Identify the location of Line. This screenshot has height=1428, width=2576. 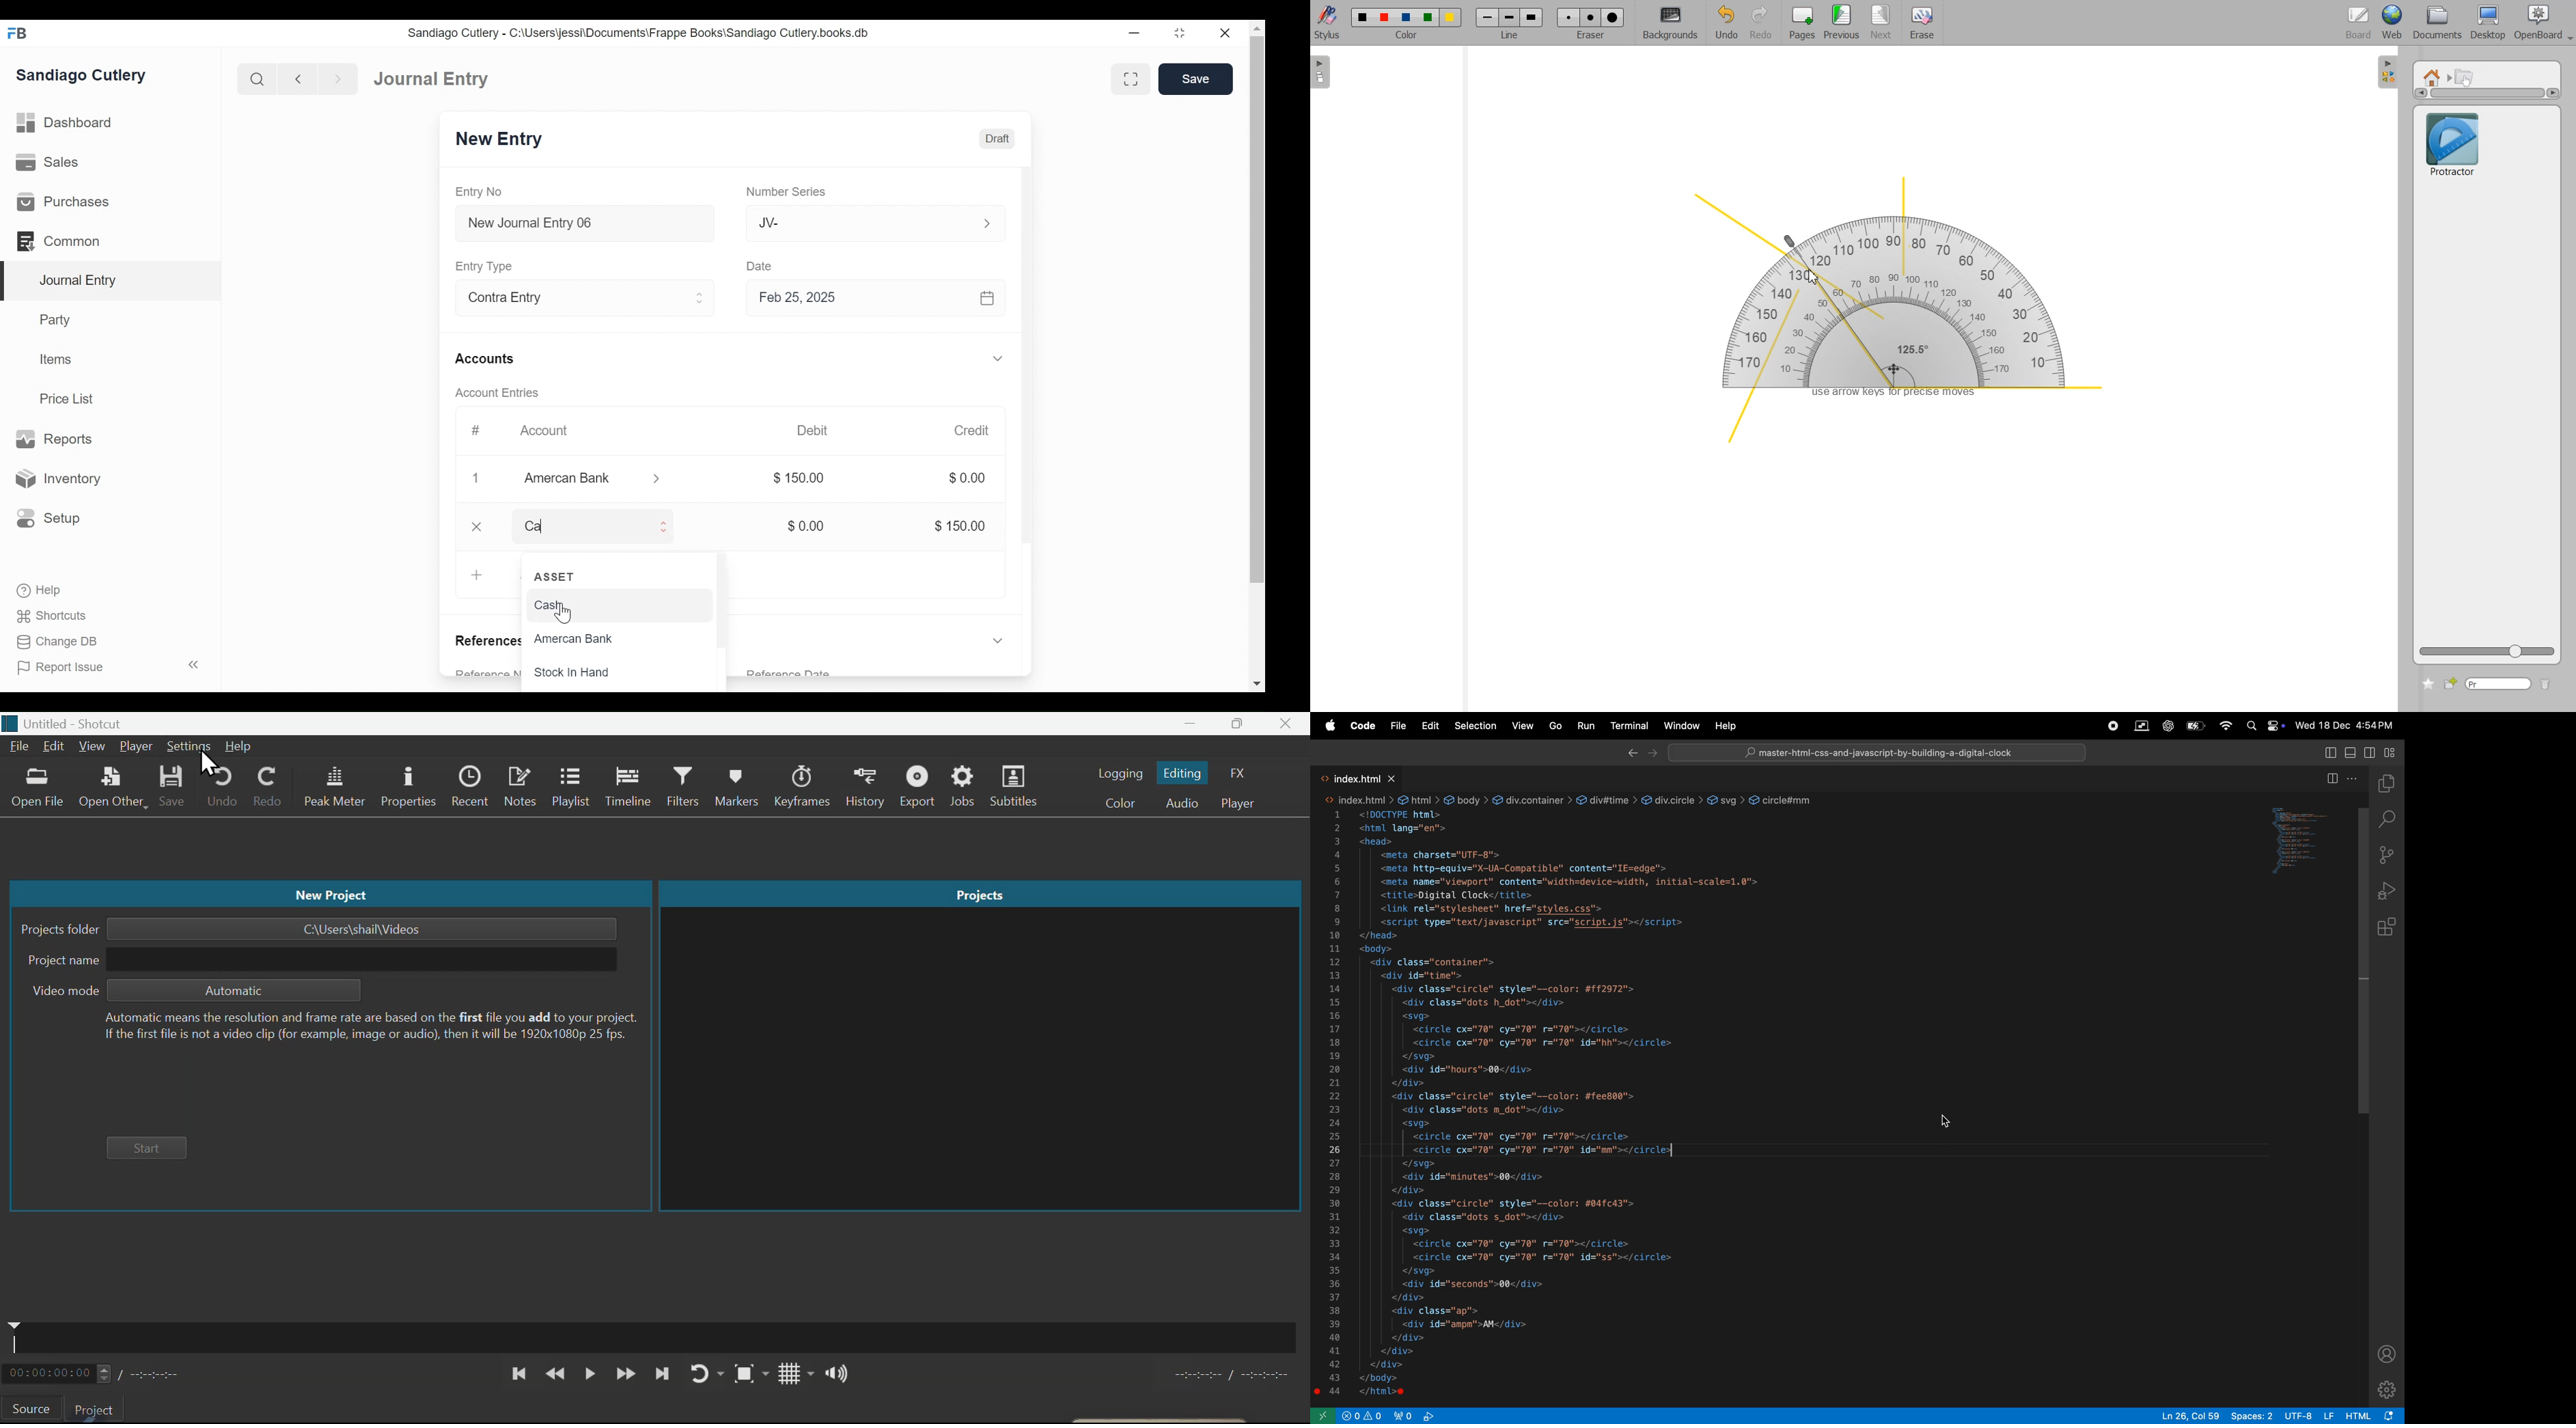
(1510, 13).